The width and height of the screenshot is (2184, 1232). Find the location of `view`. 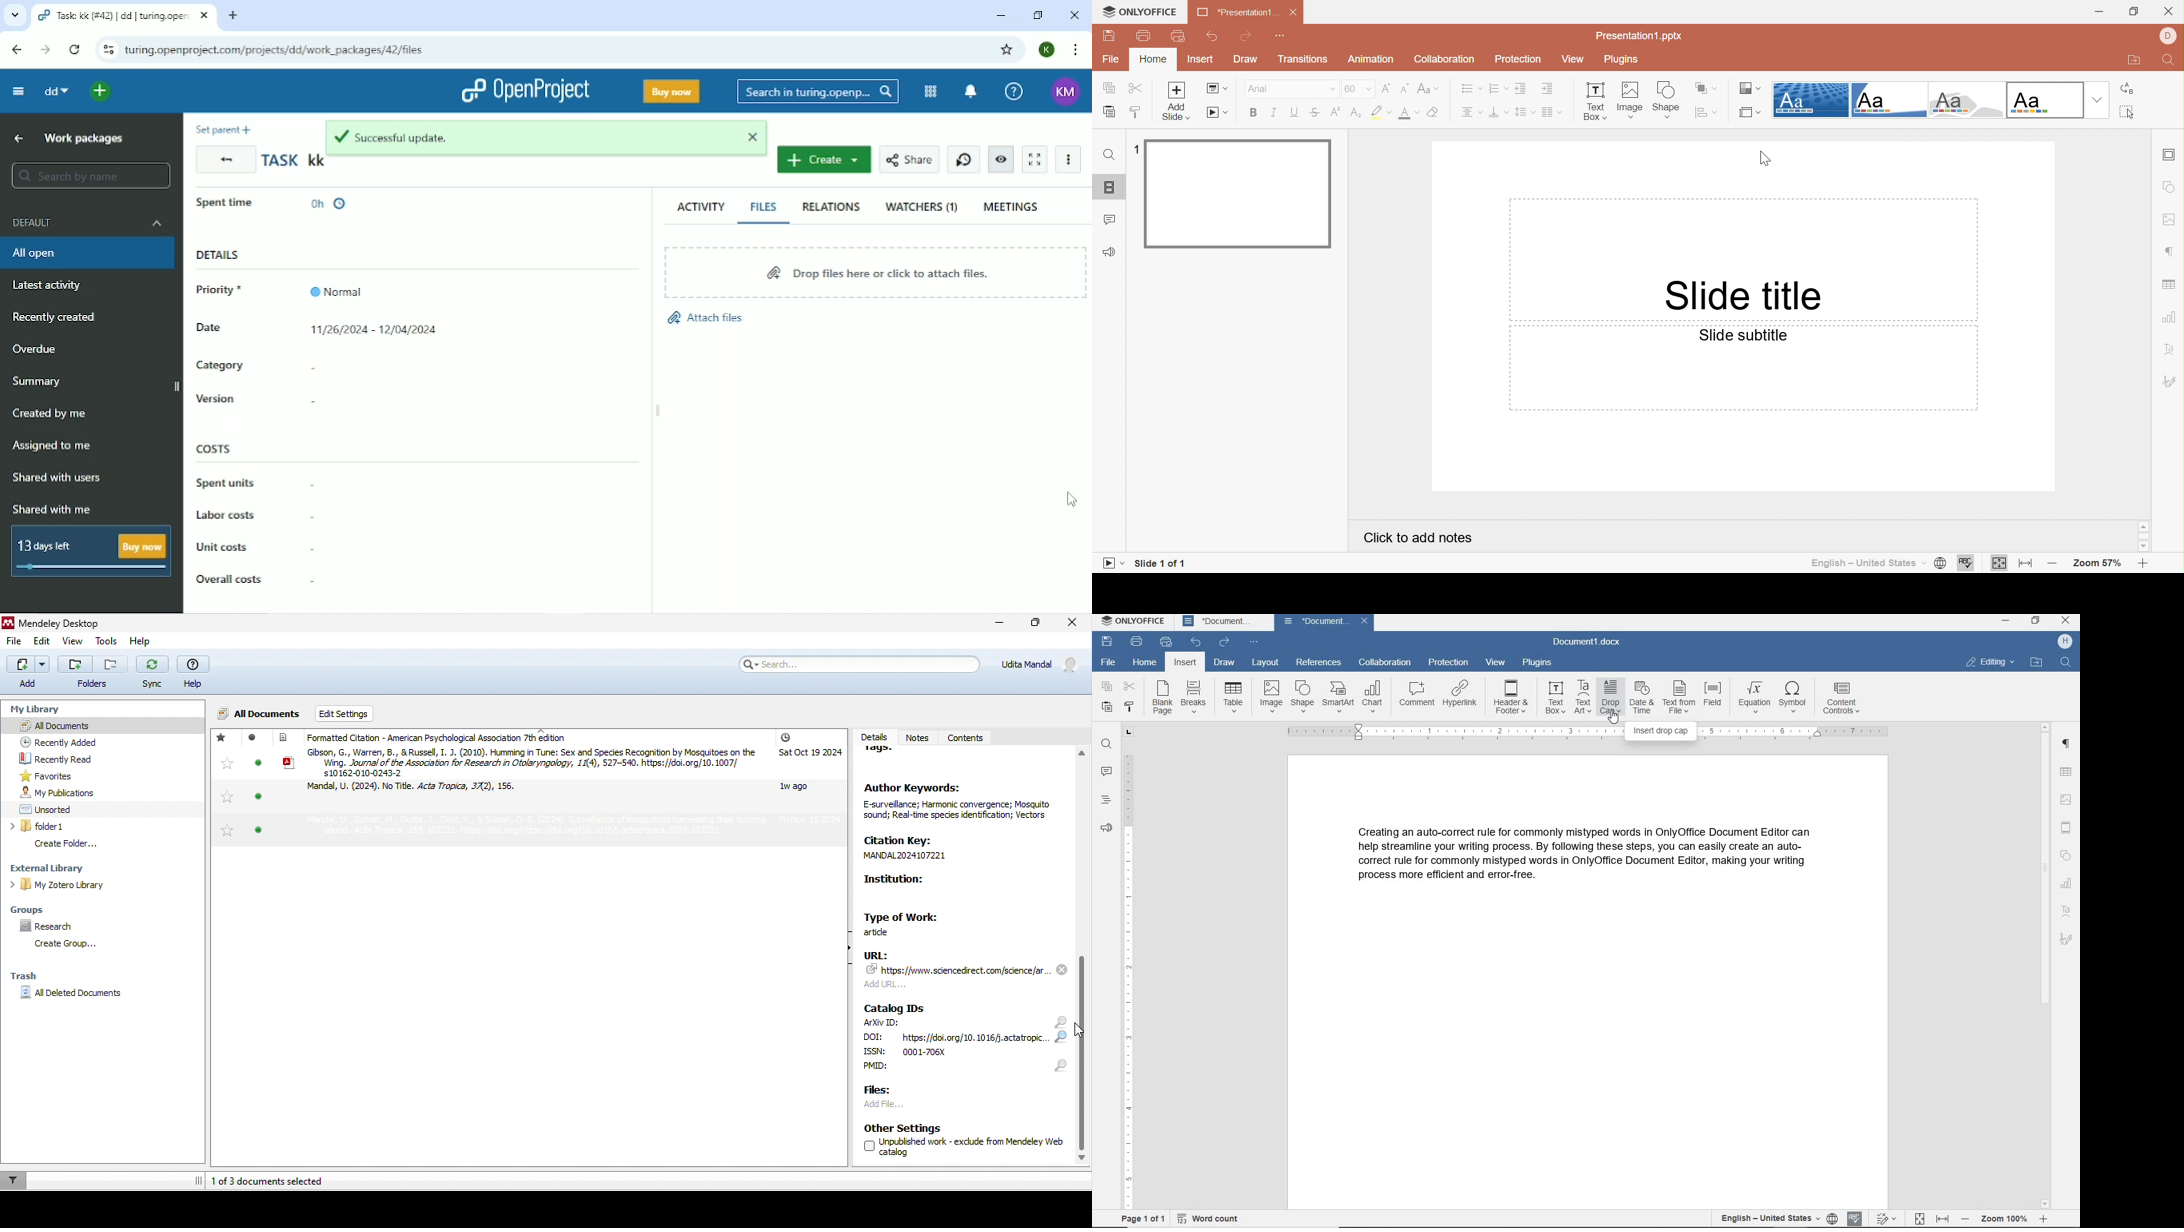

view is located at coordinates (70, 643).